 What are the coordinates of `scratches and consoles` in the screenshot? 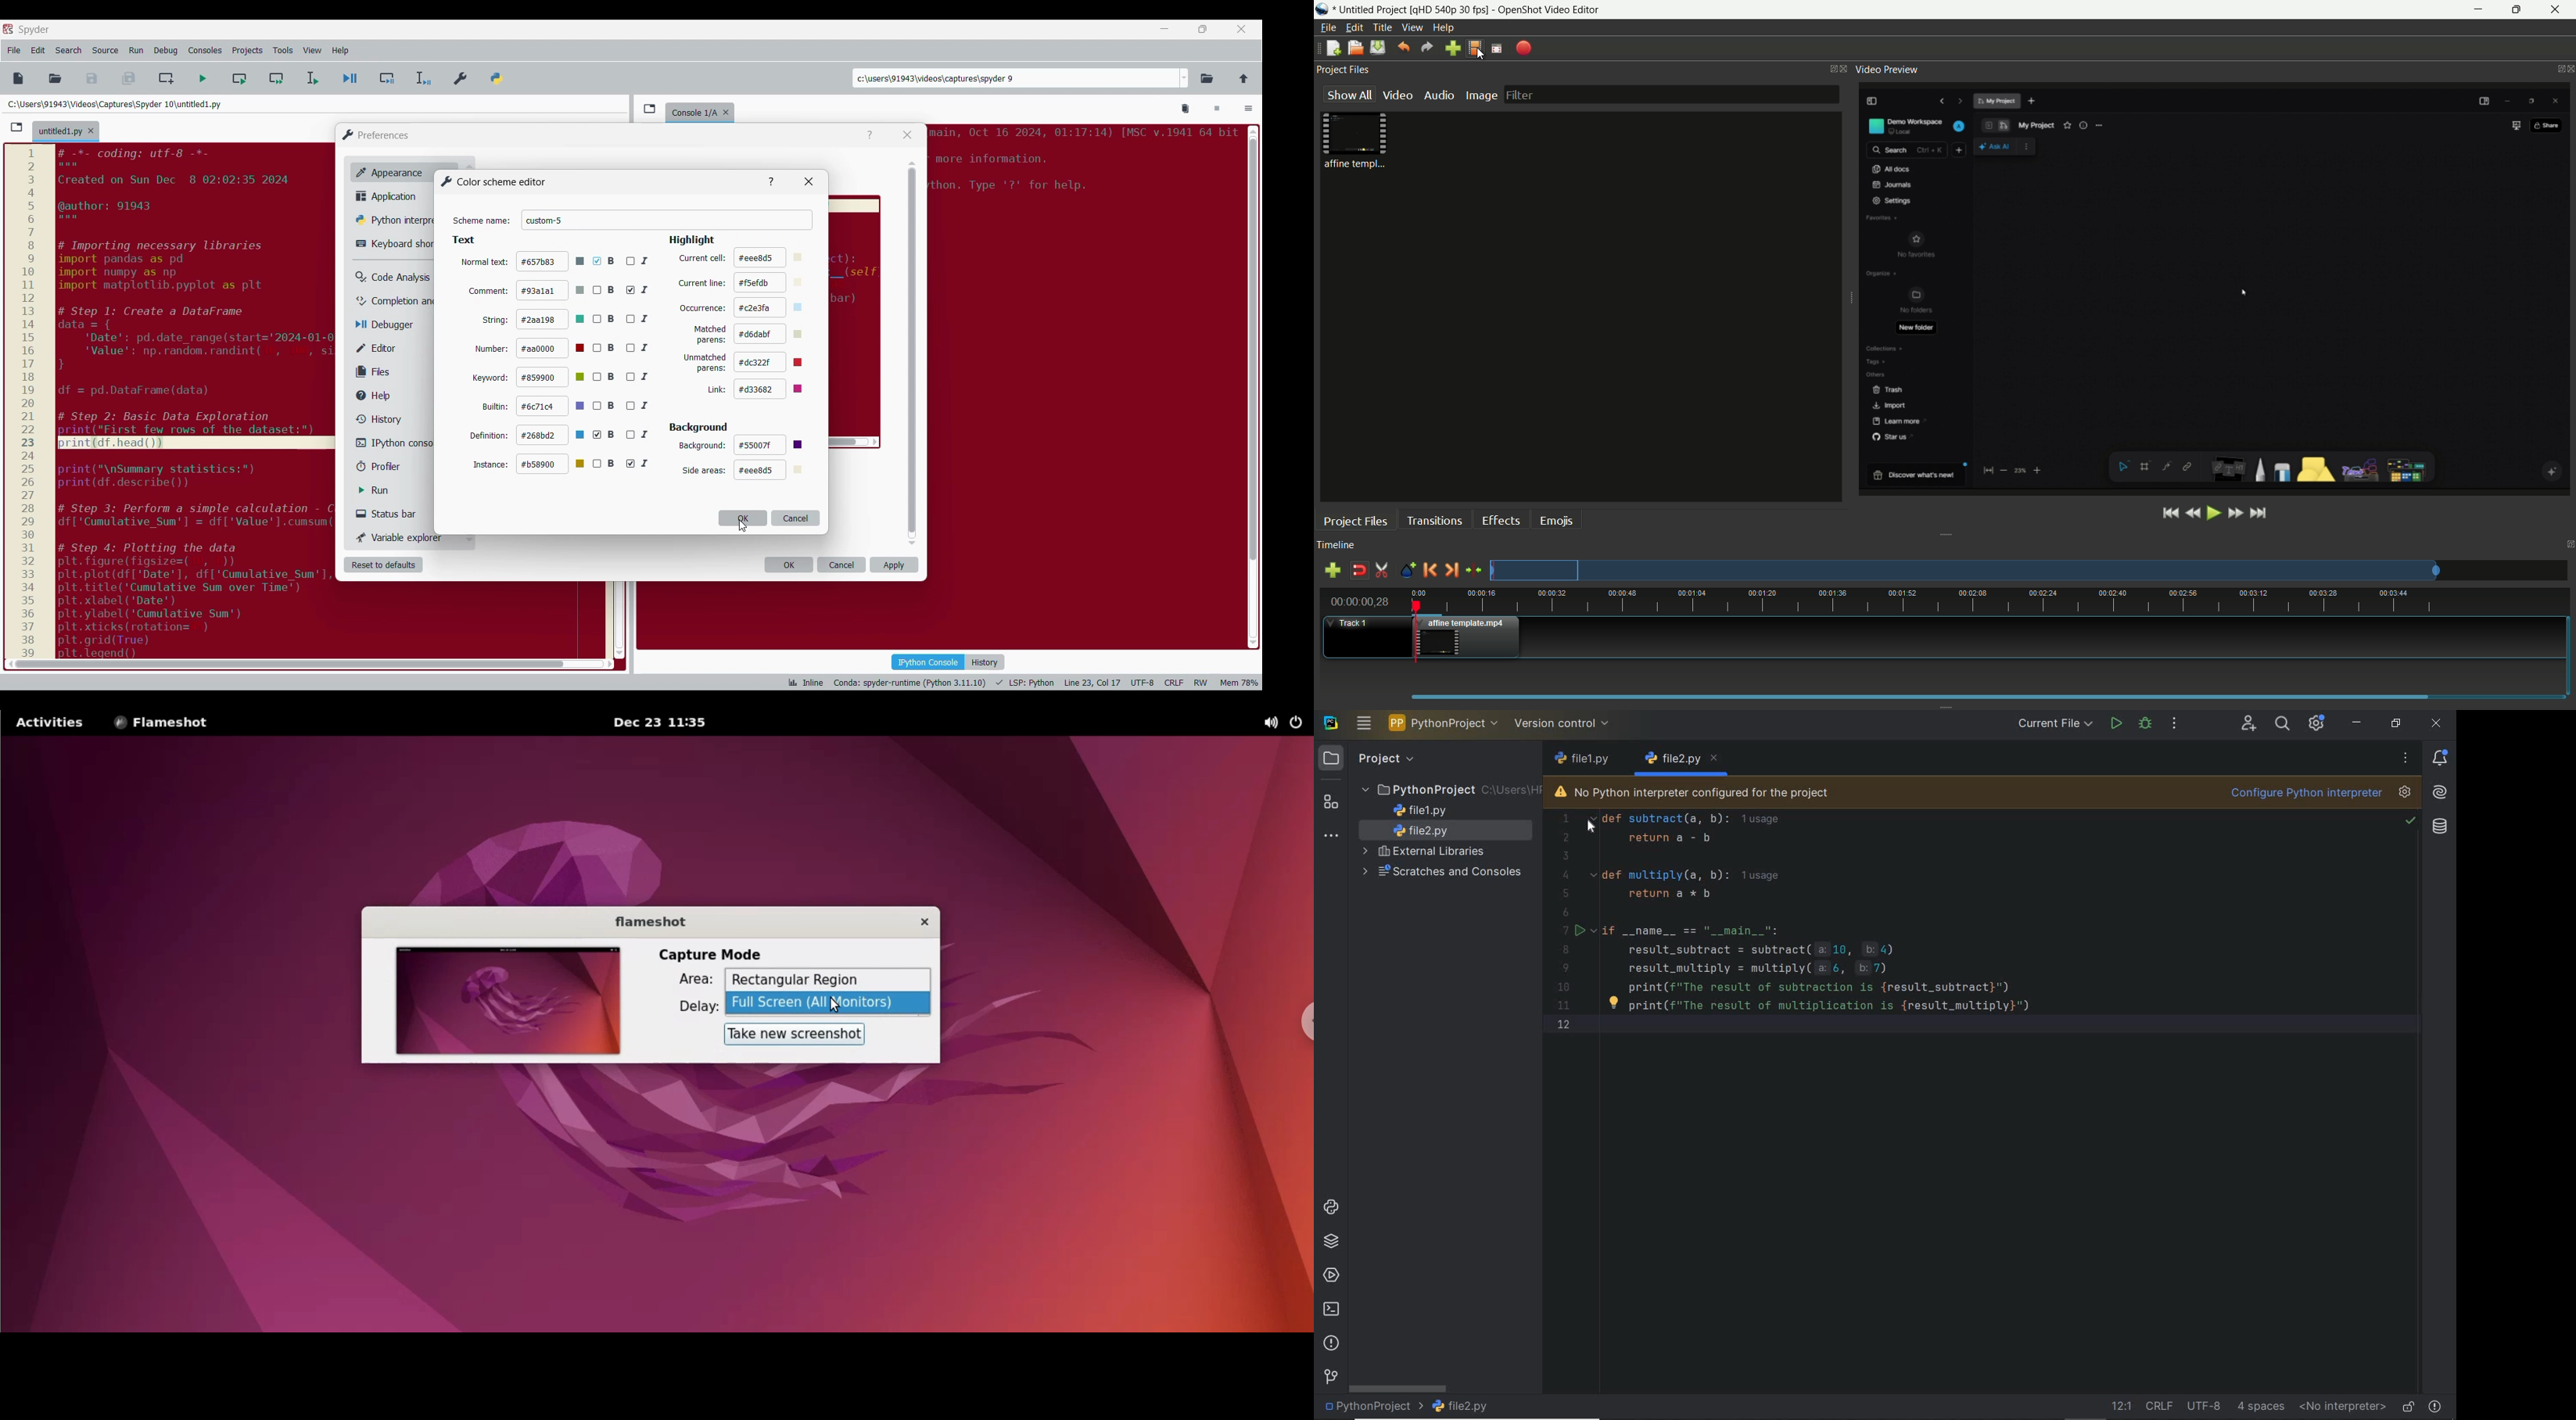 It's located at (1444, 873).